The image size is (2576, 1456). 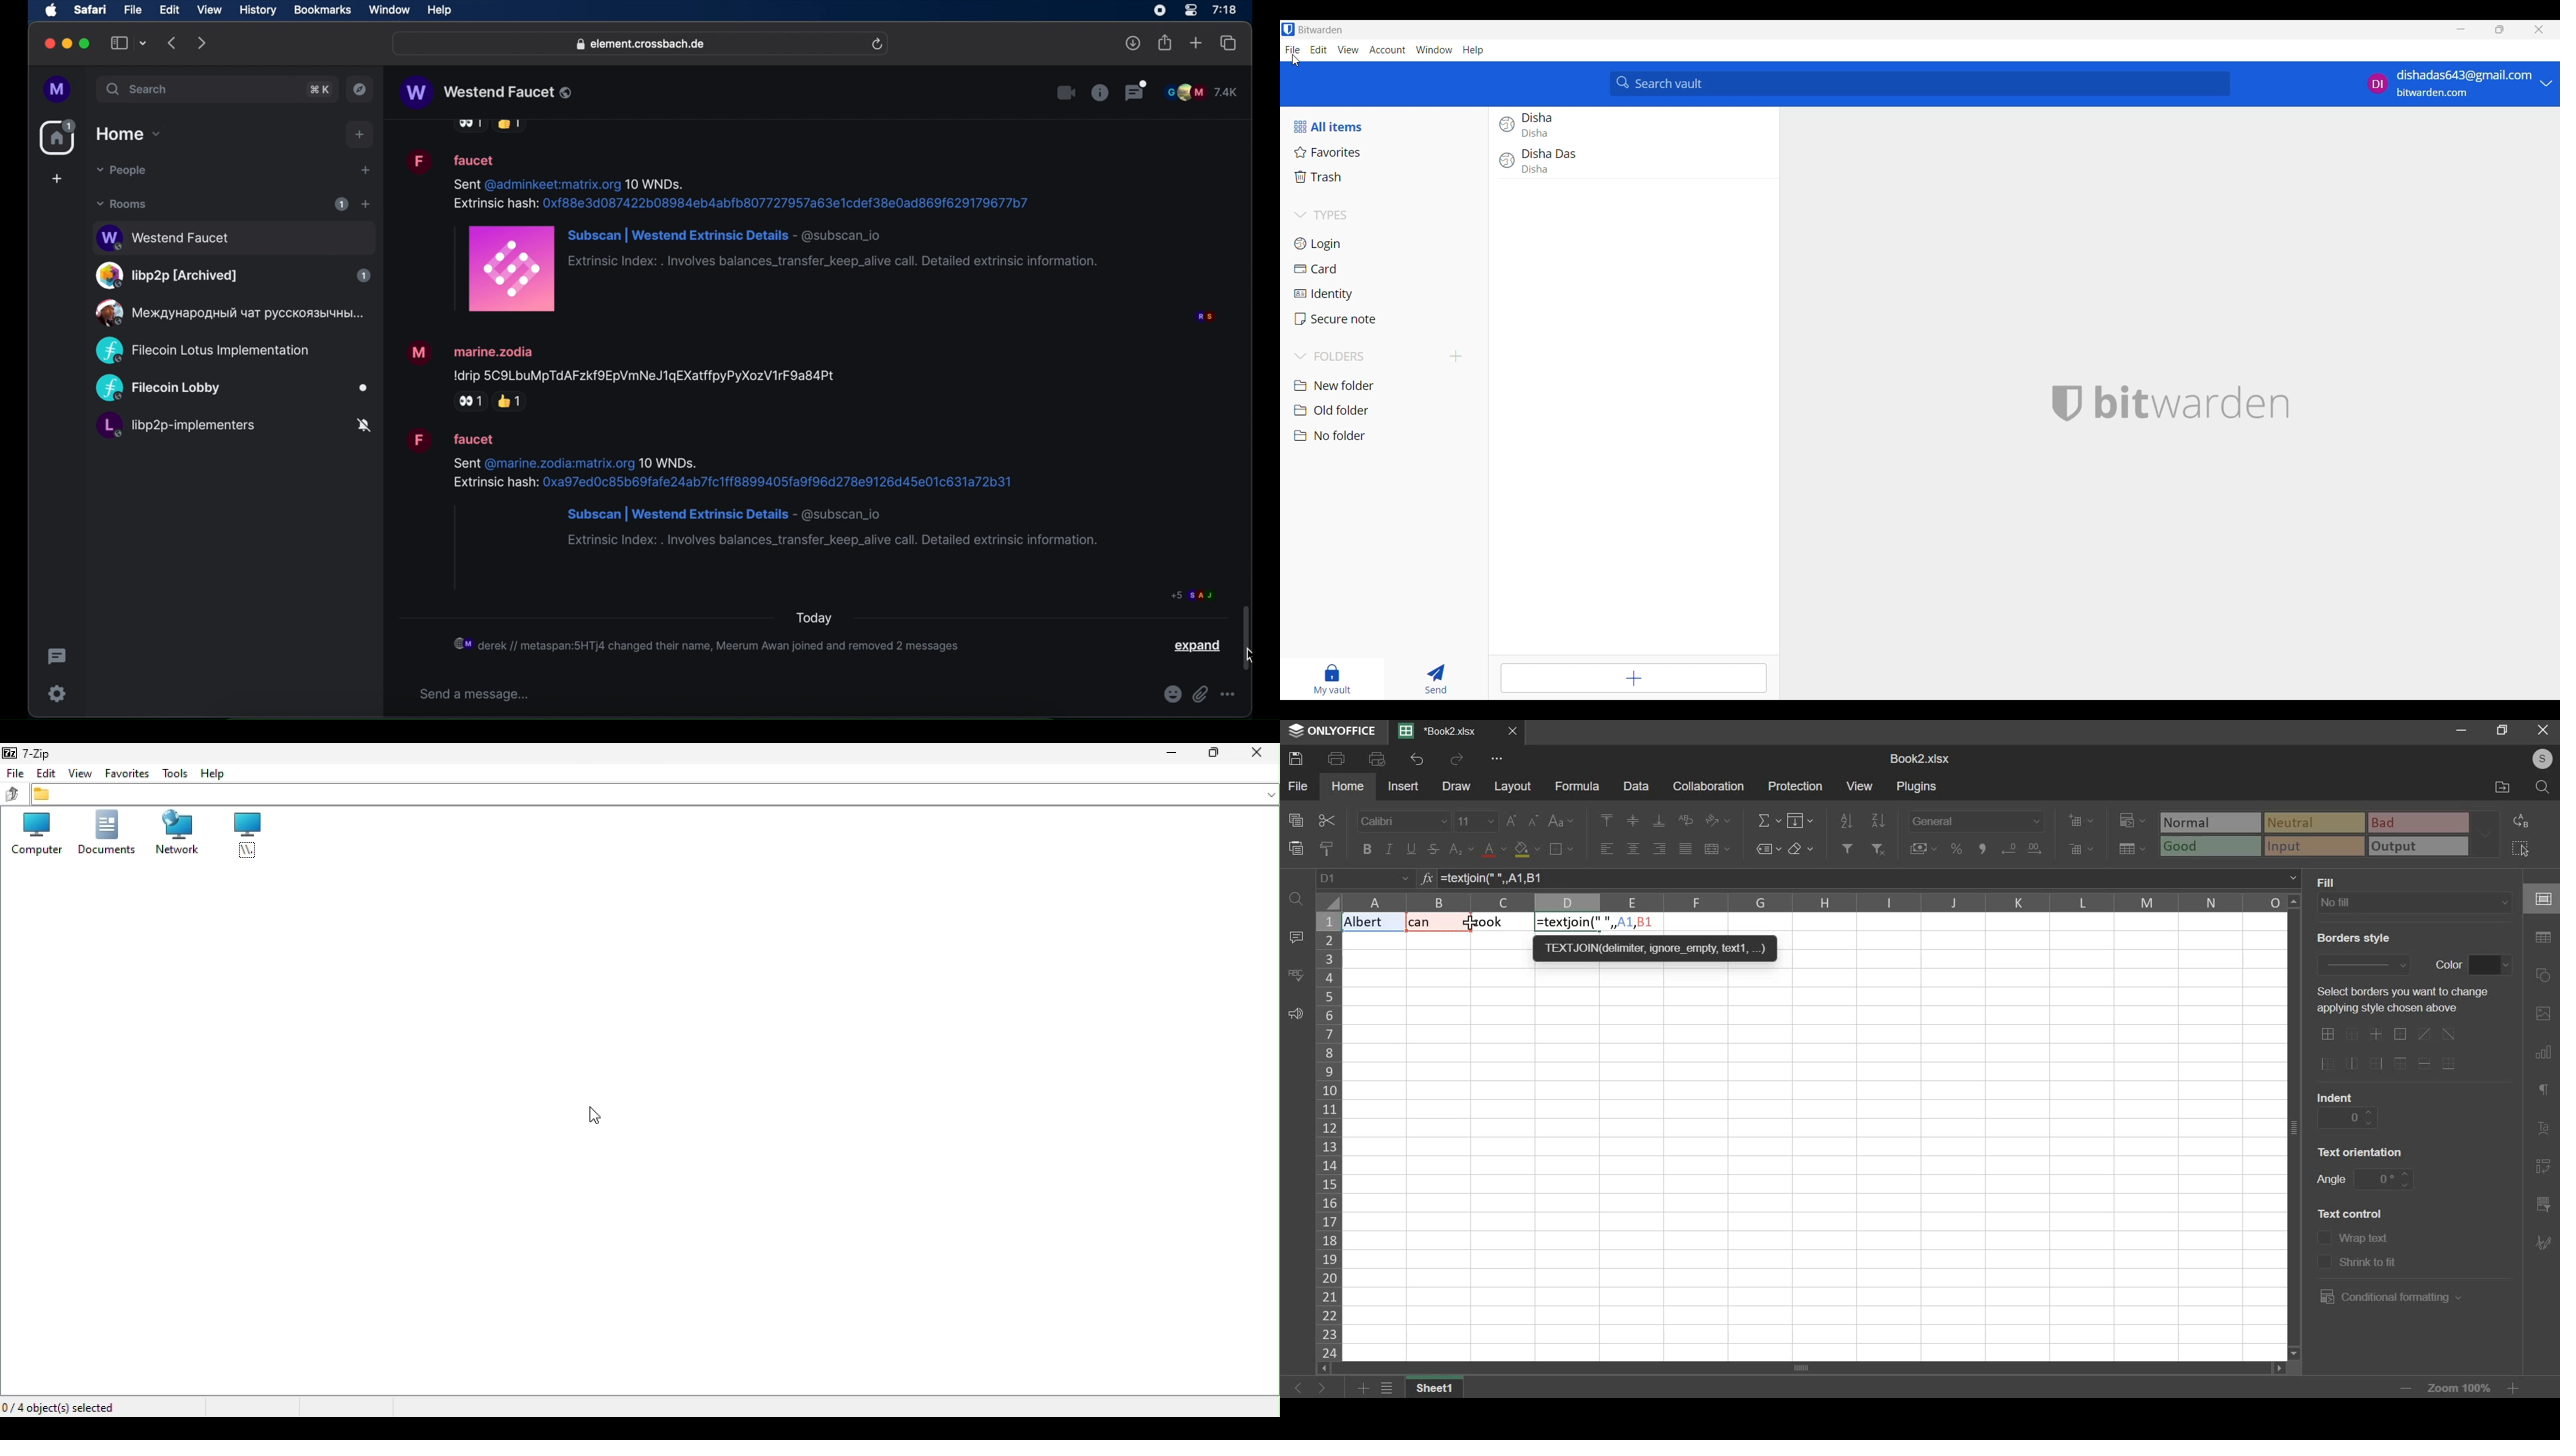 What do you see at coordinates (1229, 43) in the screenshot?
I see `show tab overview` at bounding box center [1229, 43].